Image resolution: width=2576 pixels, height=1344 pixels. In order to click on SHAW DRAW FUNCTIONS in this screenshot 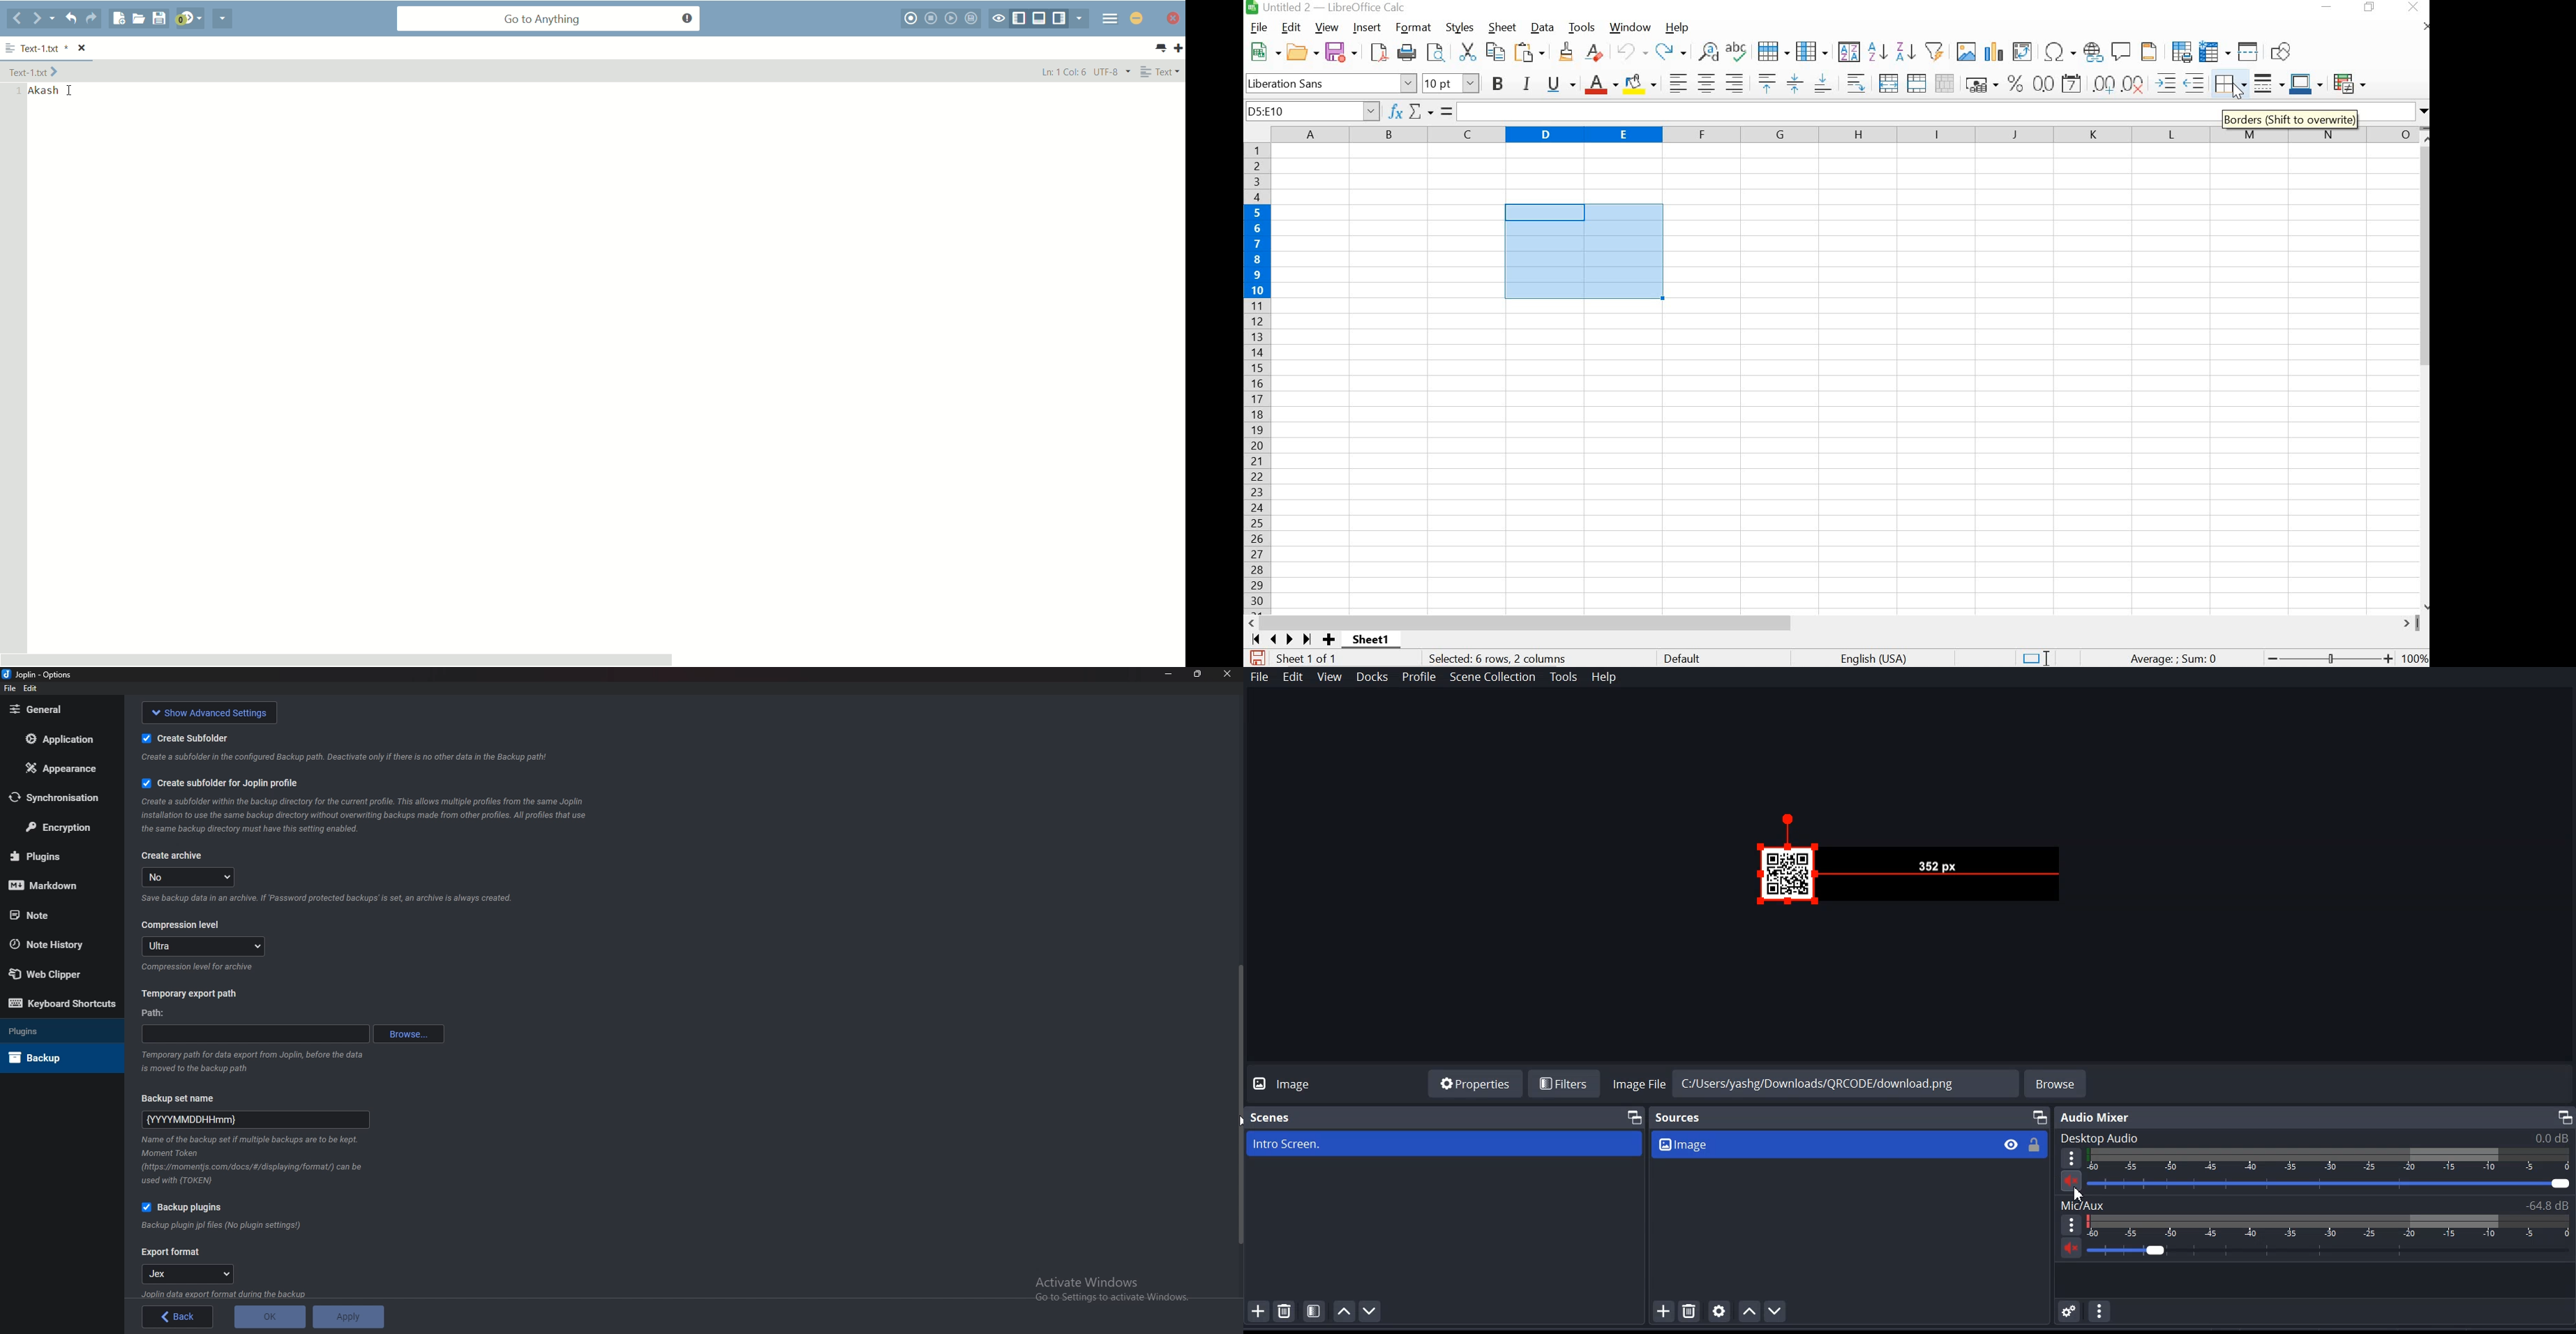, I will do `click(2284, 50)`.